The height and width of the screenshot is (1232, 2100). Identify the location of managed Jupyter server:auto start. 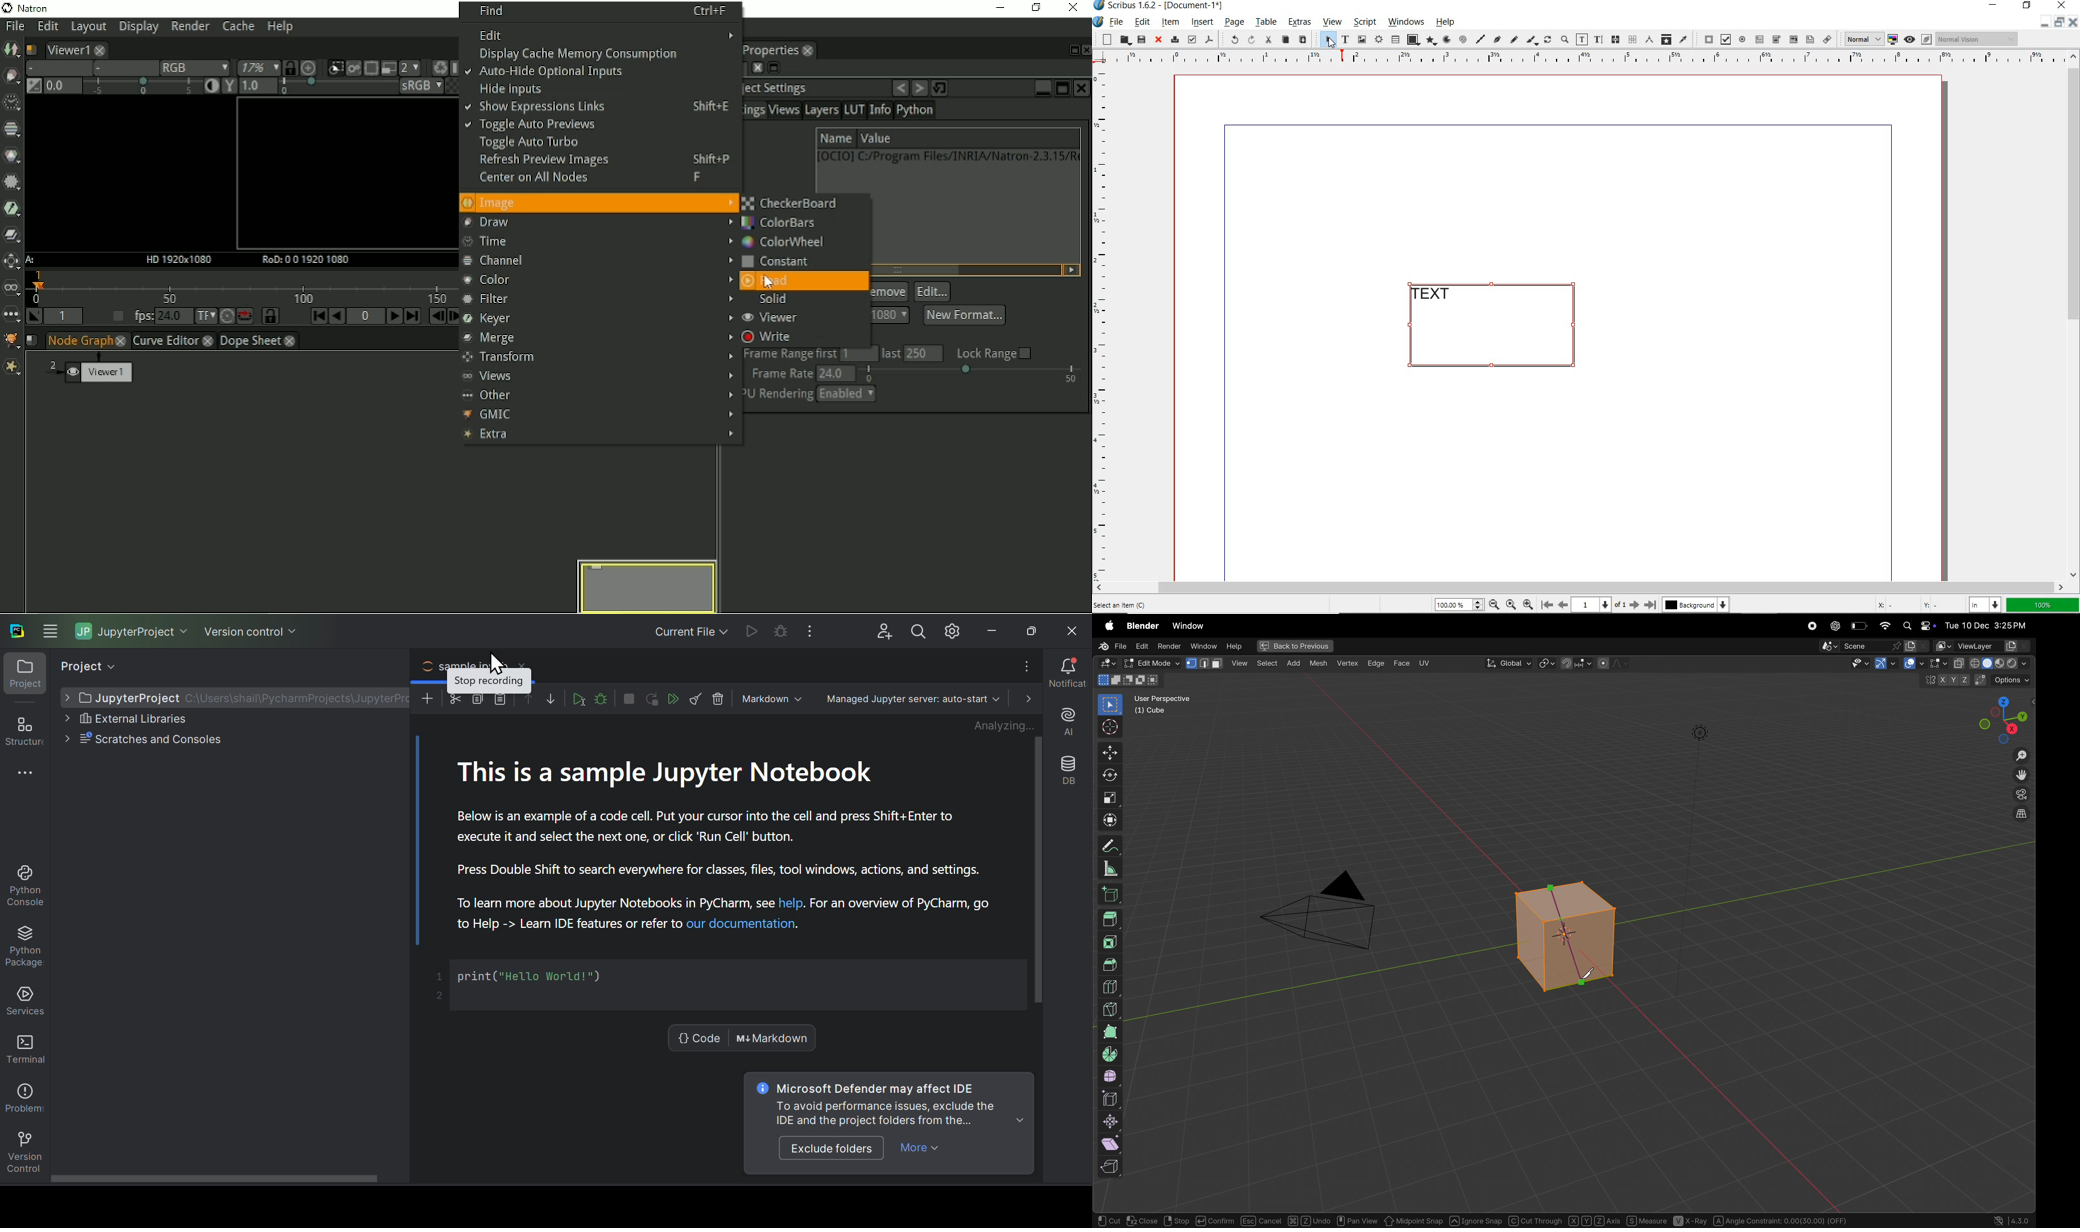
(916, 698).